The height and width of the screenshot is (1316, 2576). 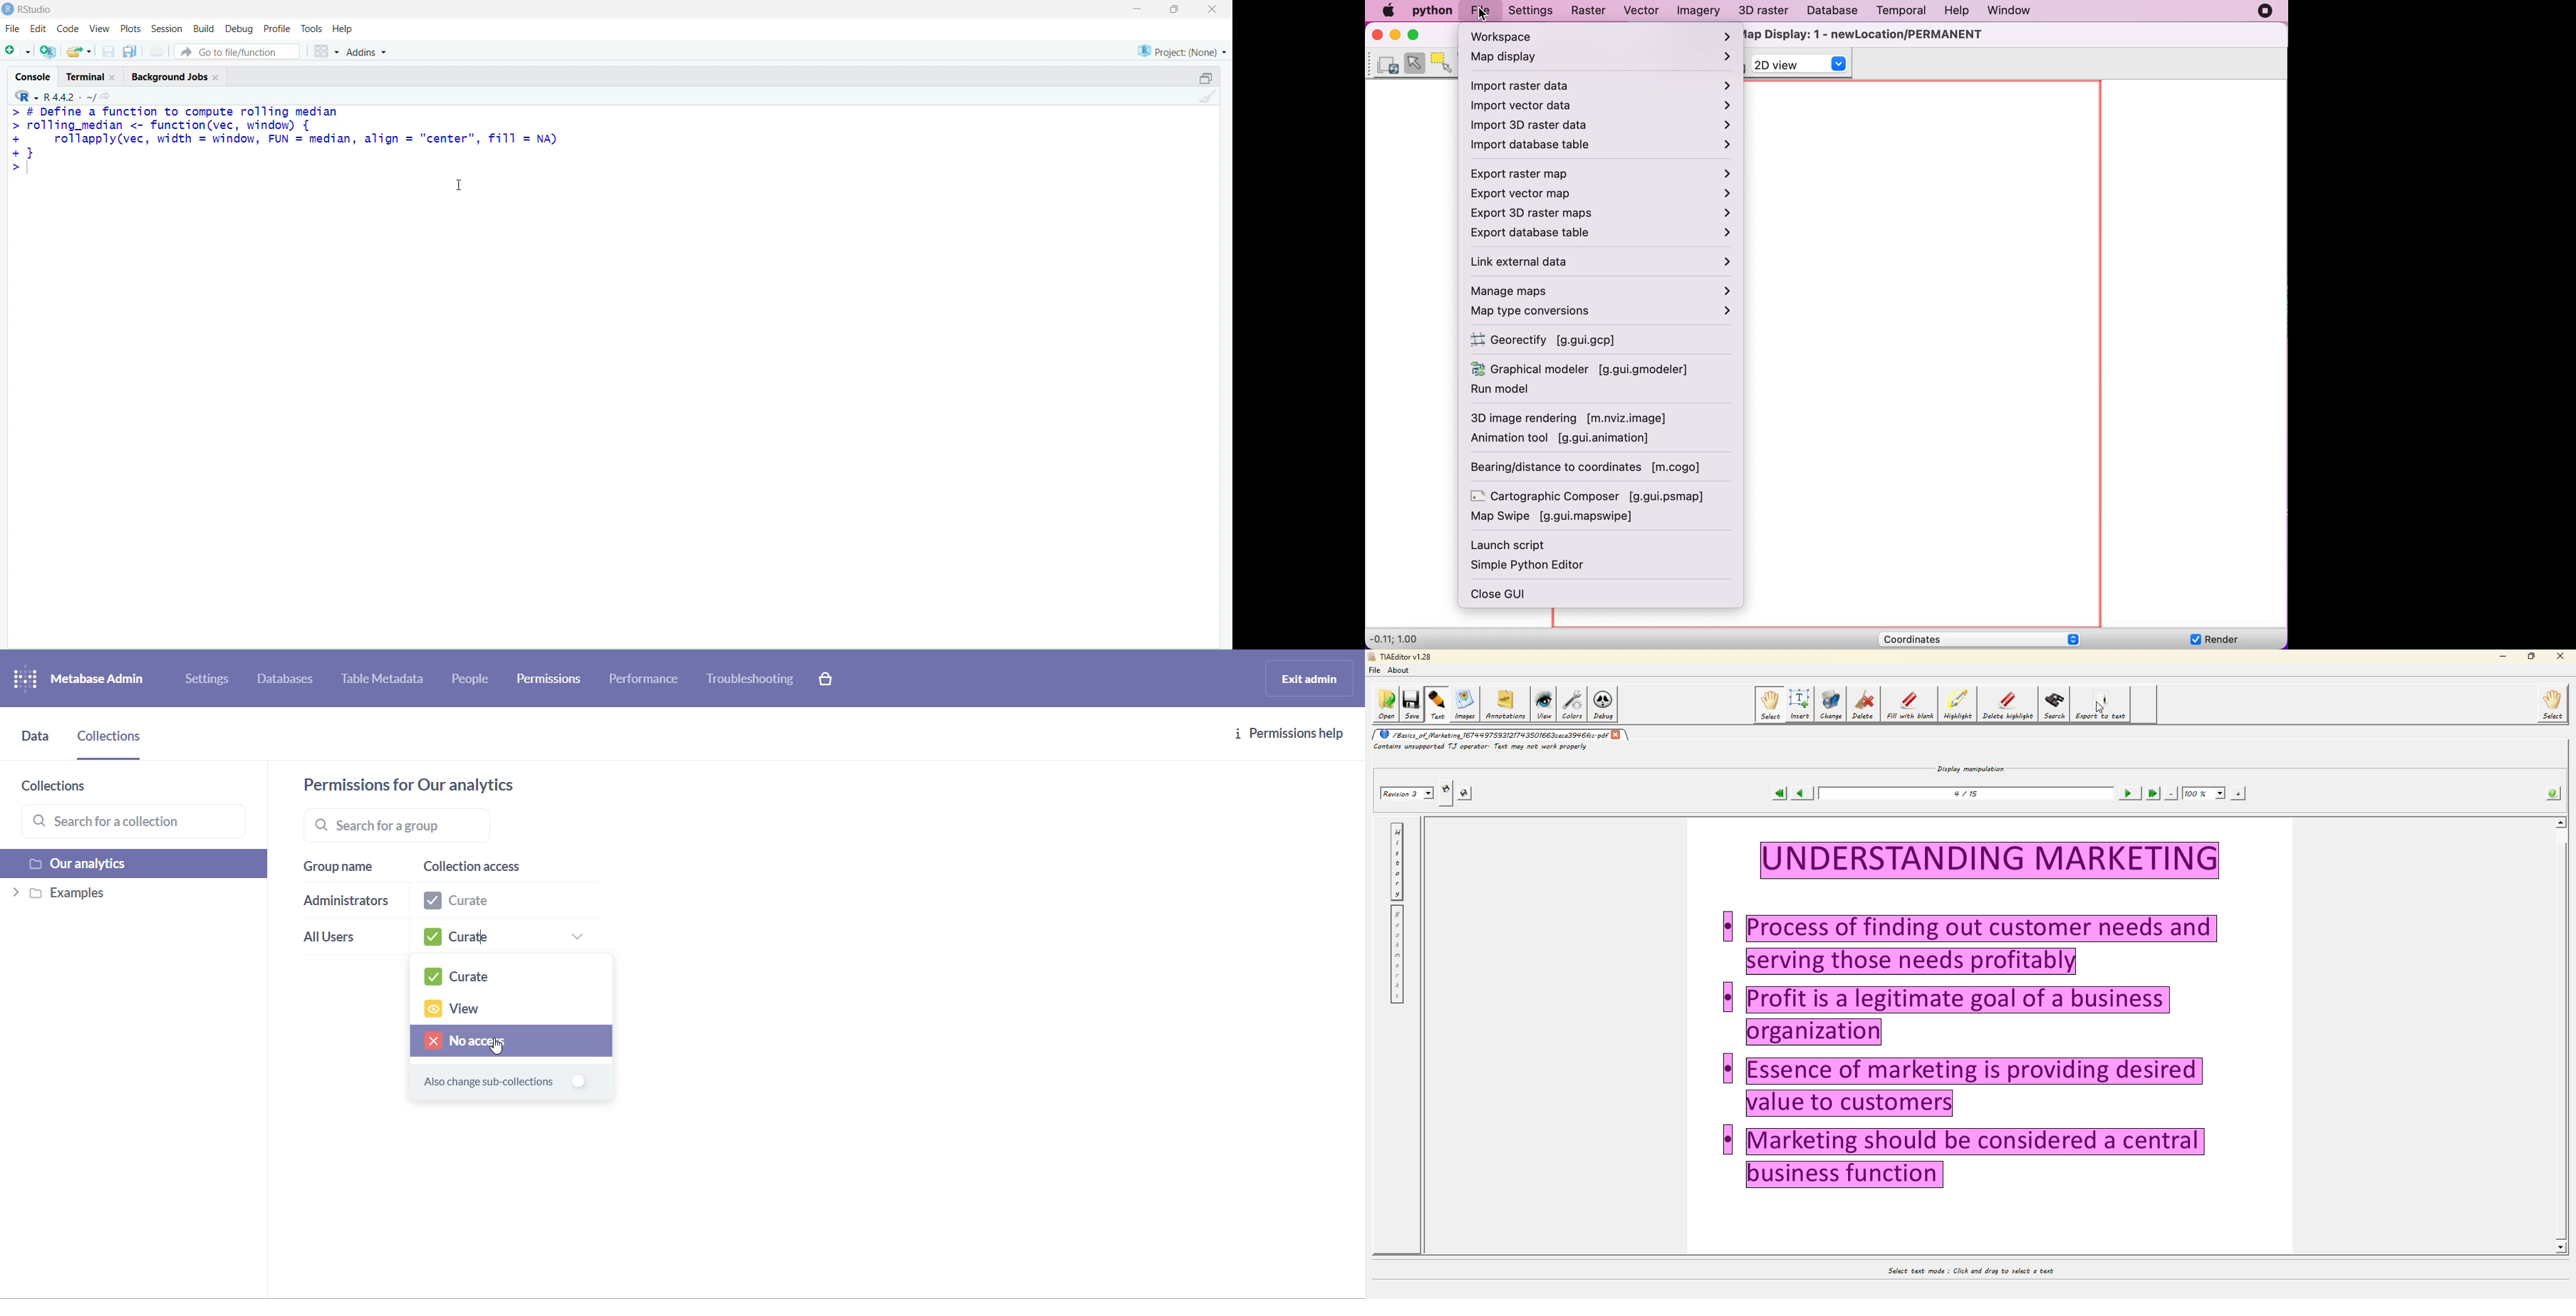 I want to click on add R file, so click(x=49, y=52).